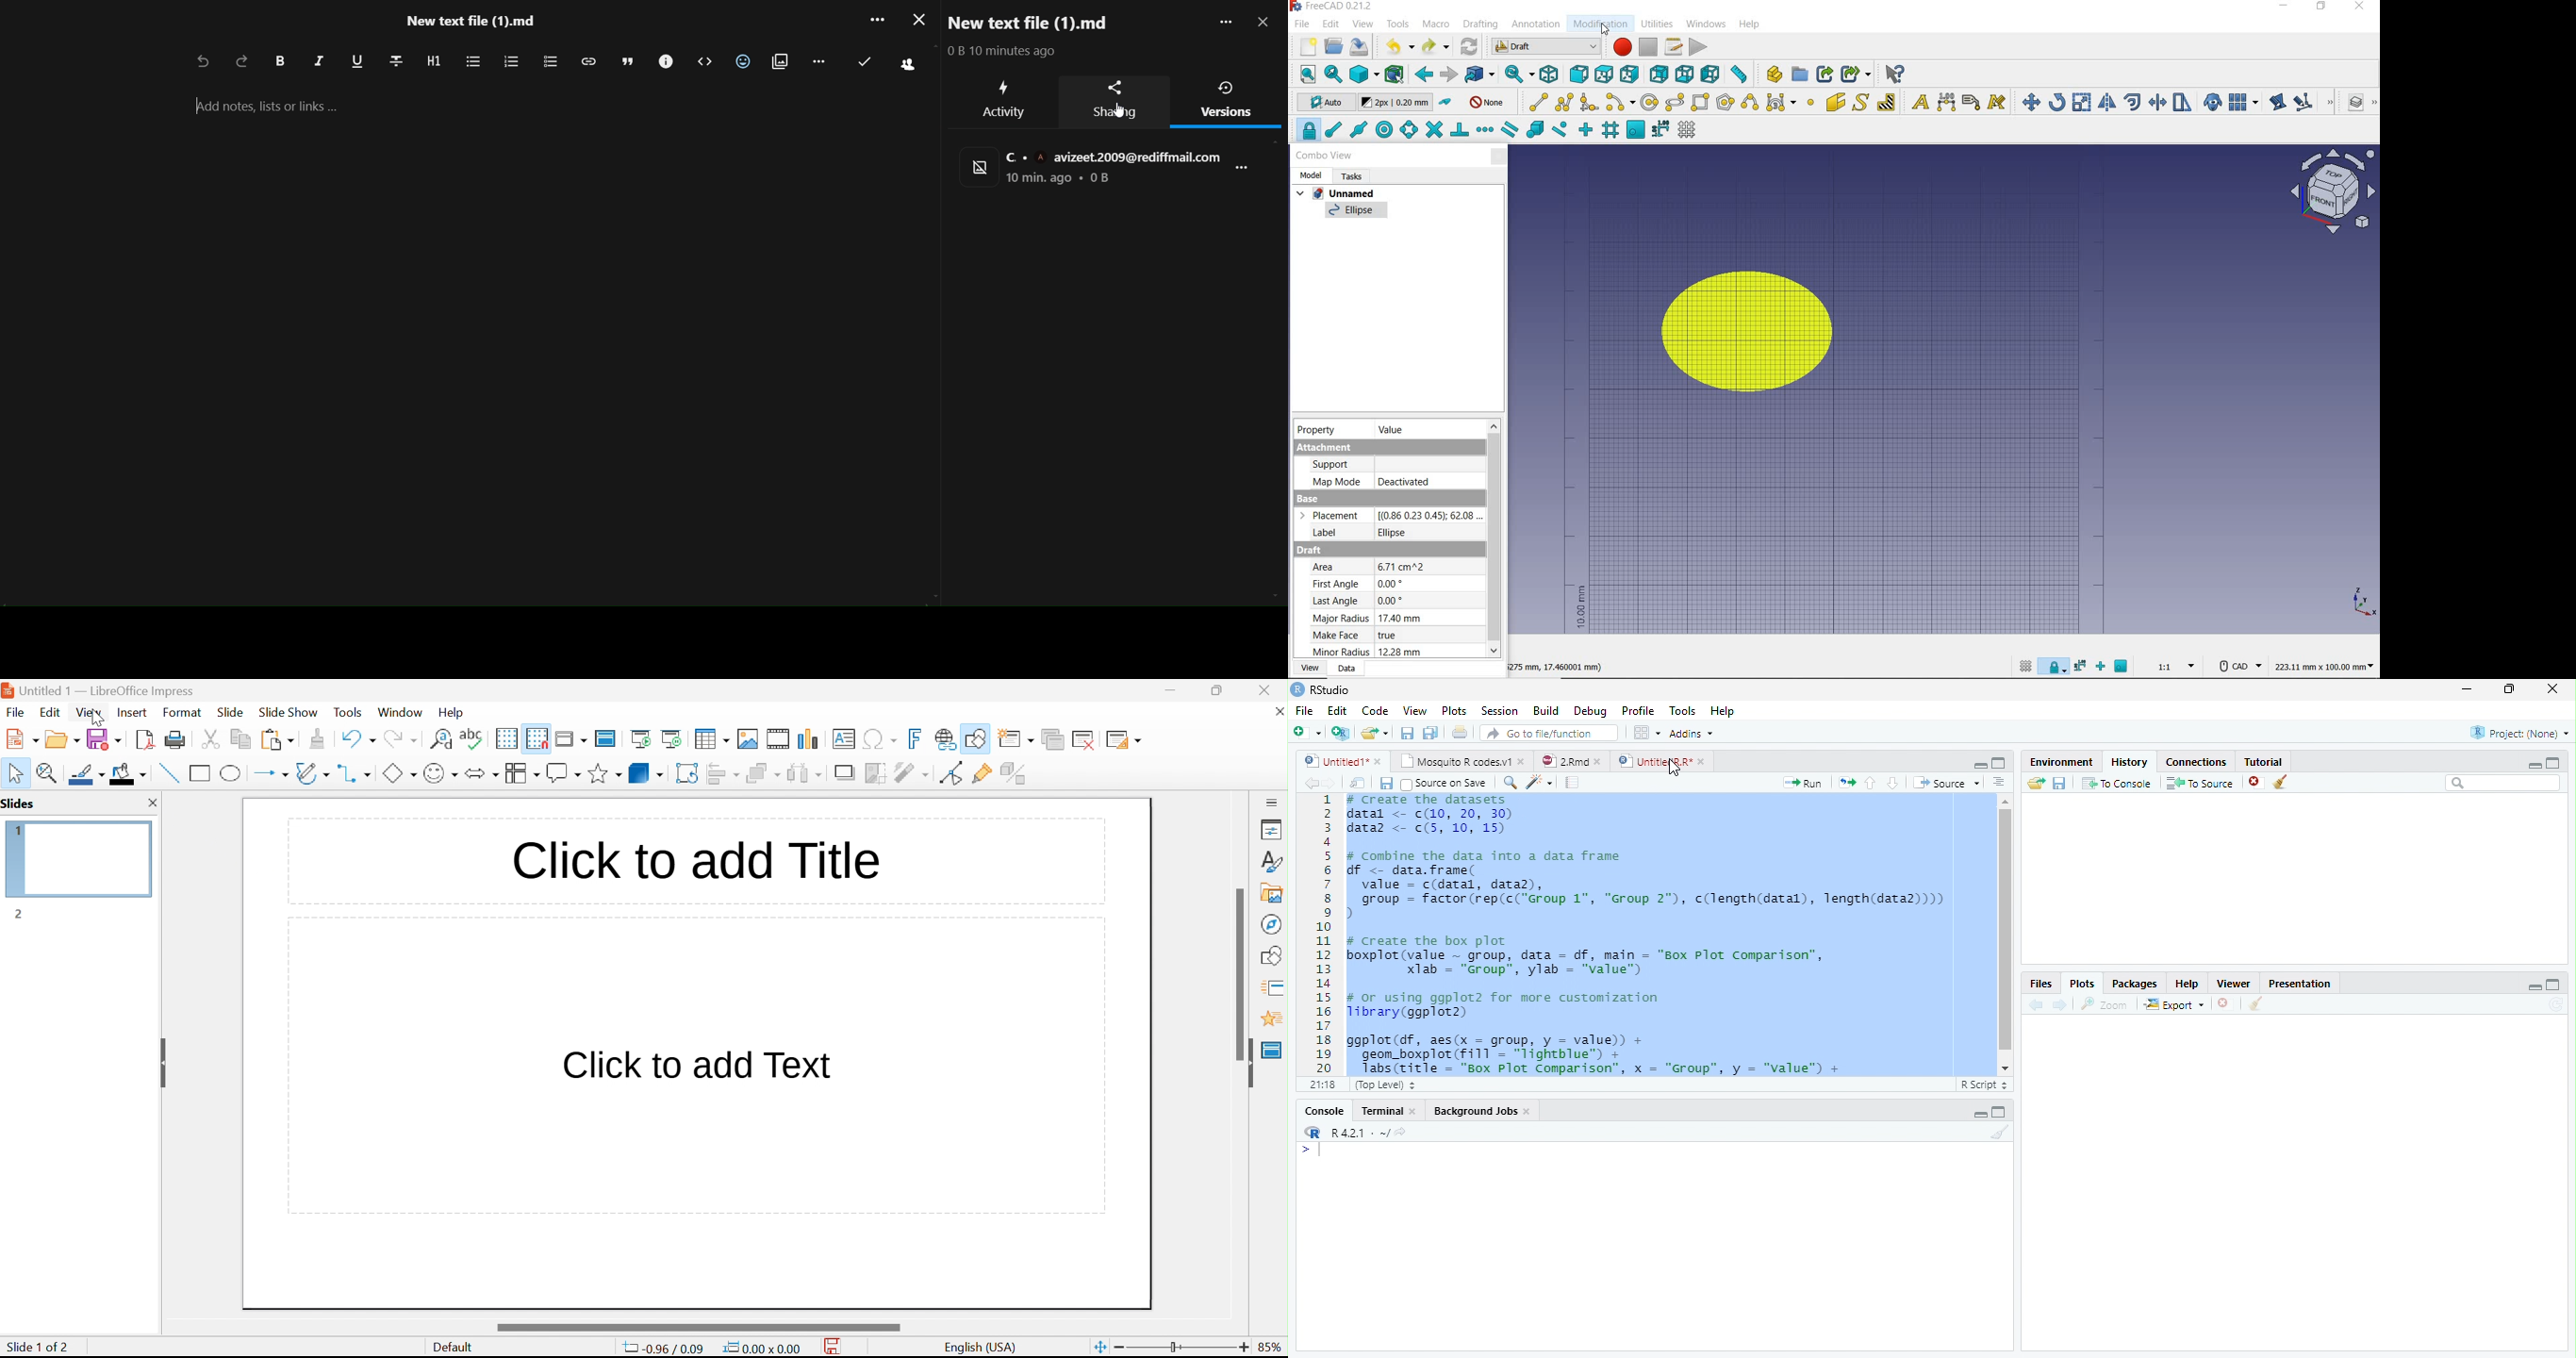 Image resolution: width=2576 pixels, height=1372 pixels. Describe the element at coordinates (2080, 668) in the screenshot. I see `snap dimension` at that location.